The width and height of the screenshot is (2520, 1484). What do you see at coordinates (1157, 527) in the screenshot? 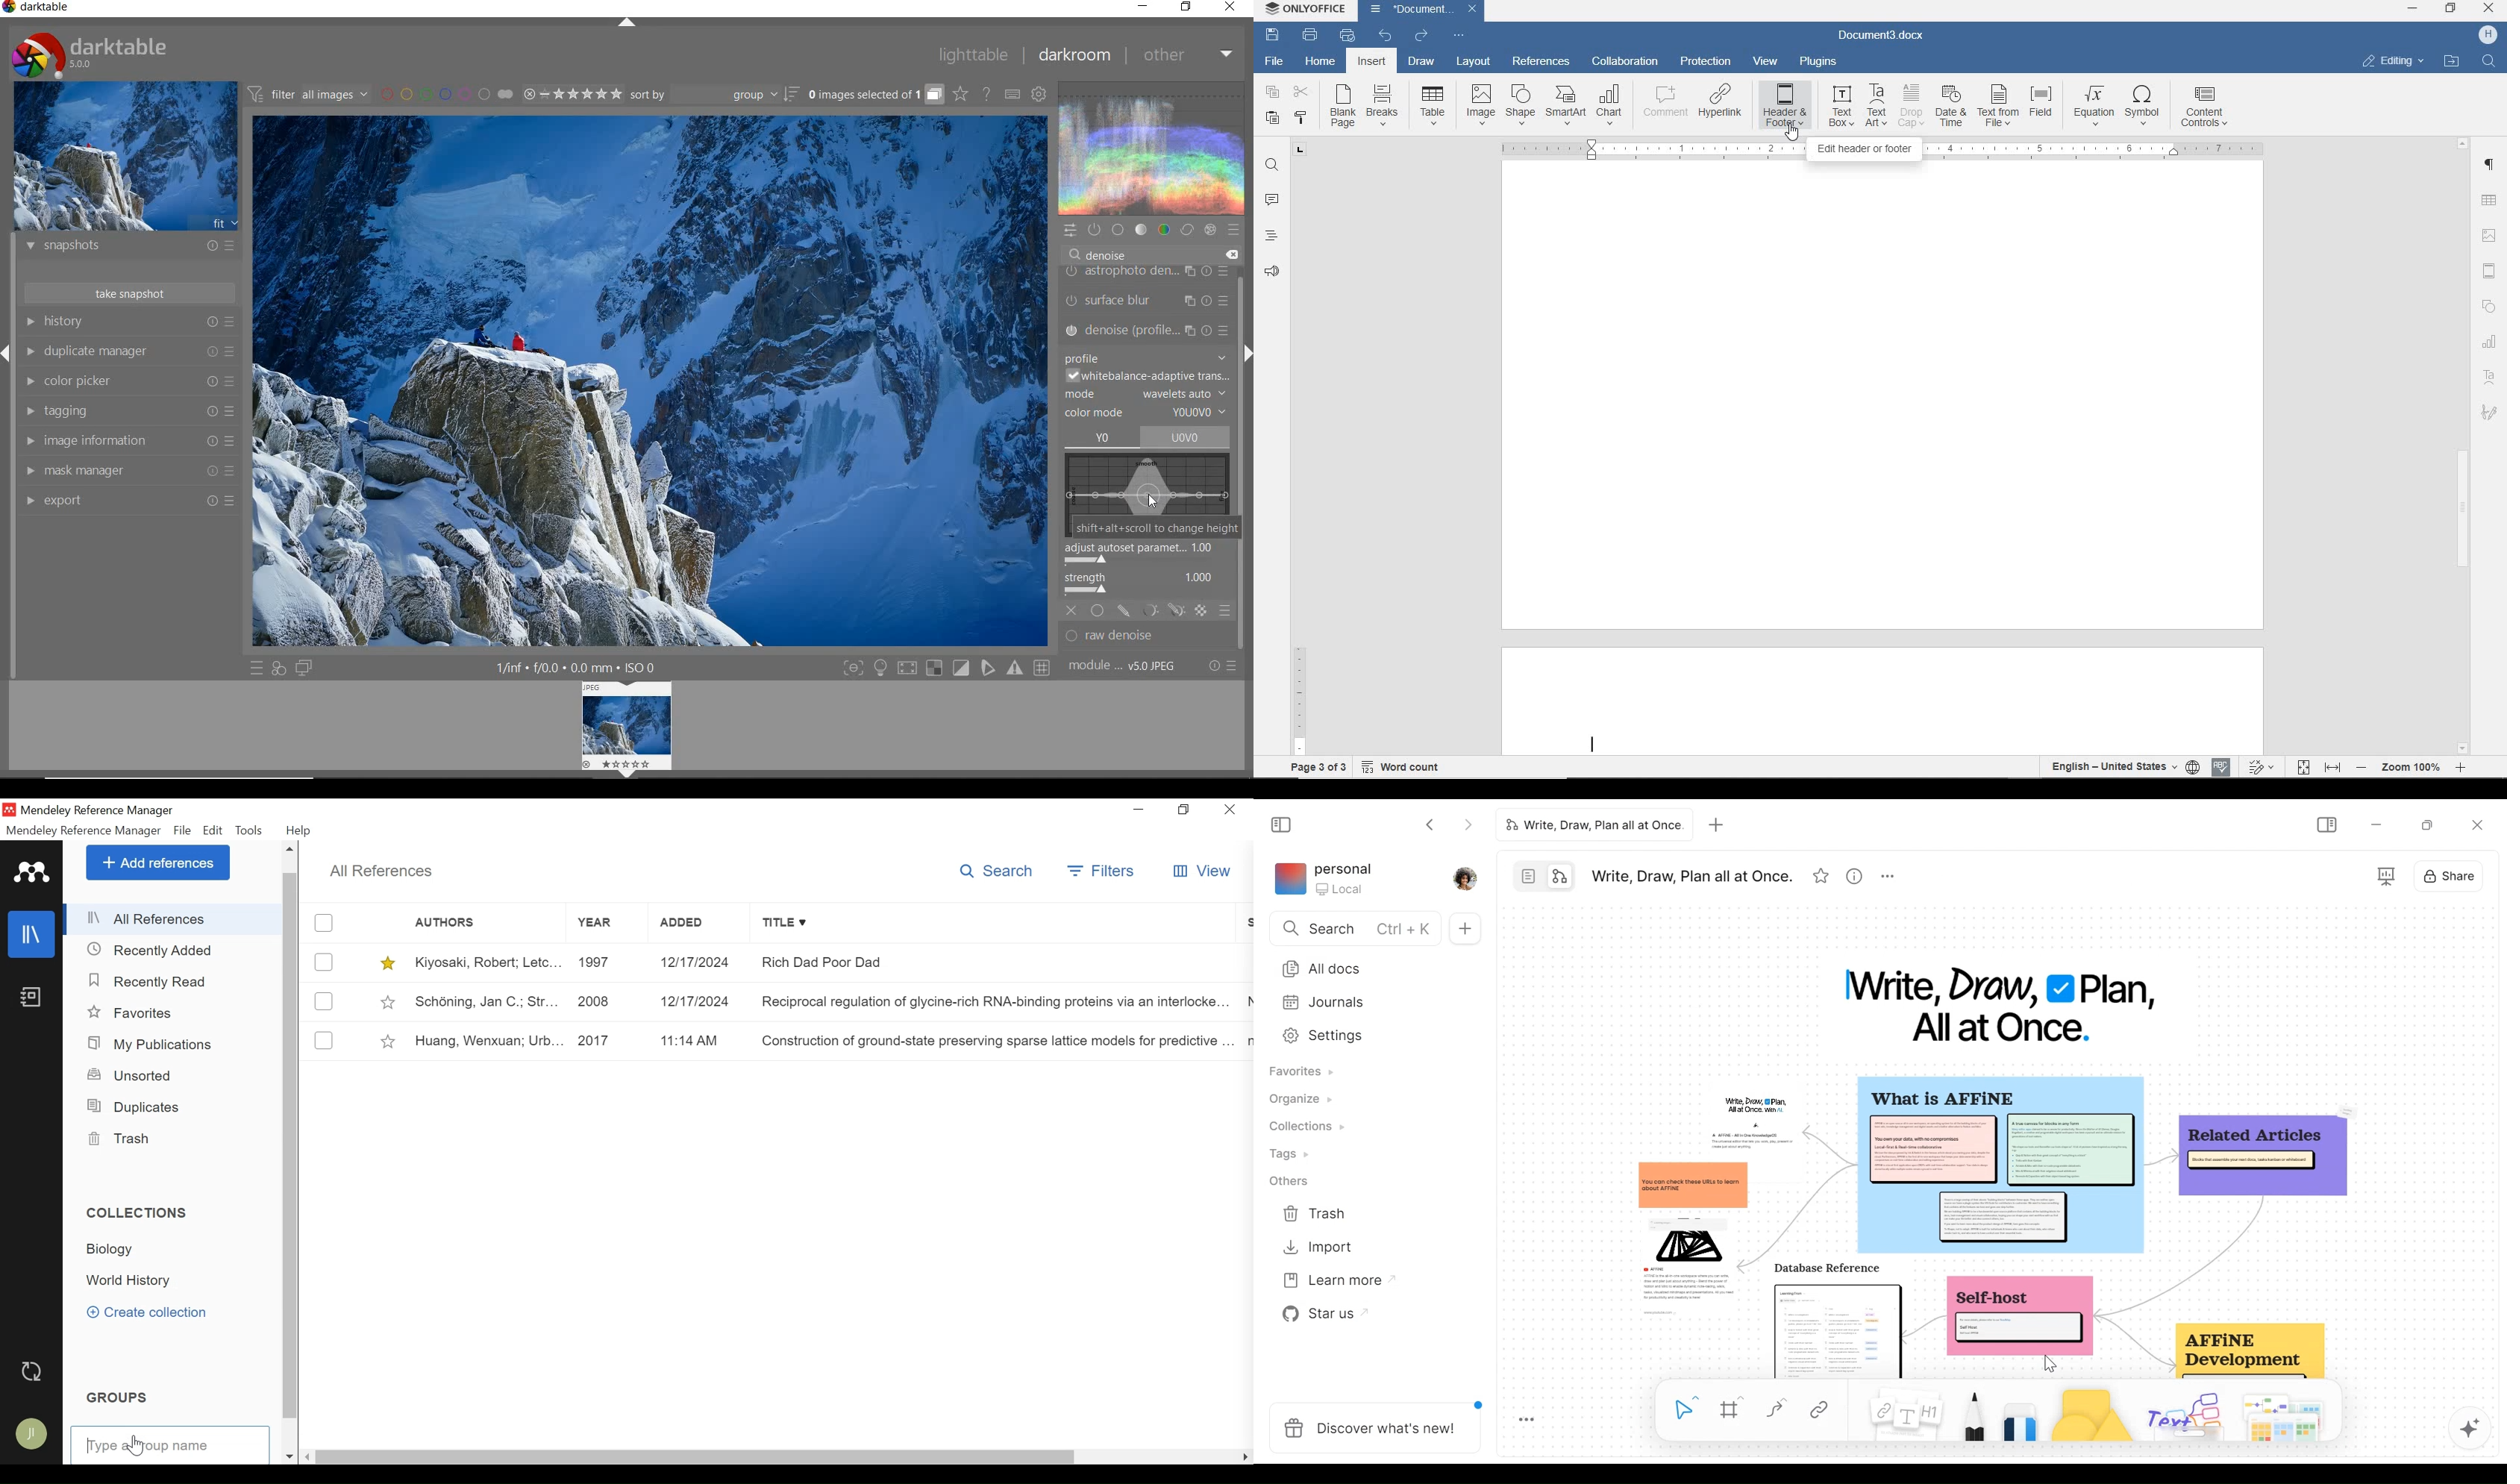
I see `SHIFT+ALT+SCROLL TO CHANGE HEIGHT` at bounding box center [1157, 527].